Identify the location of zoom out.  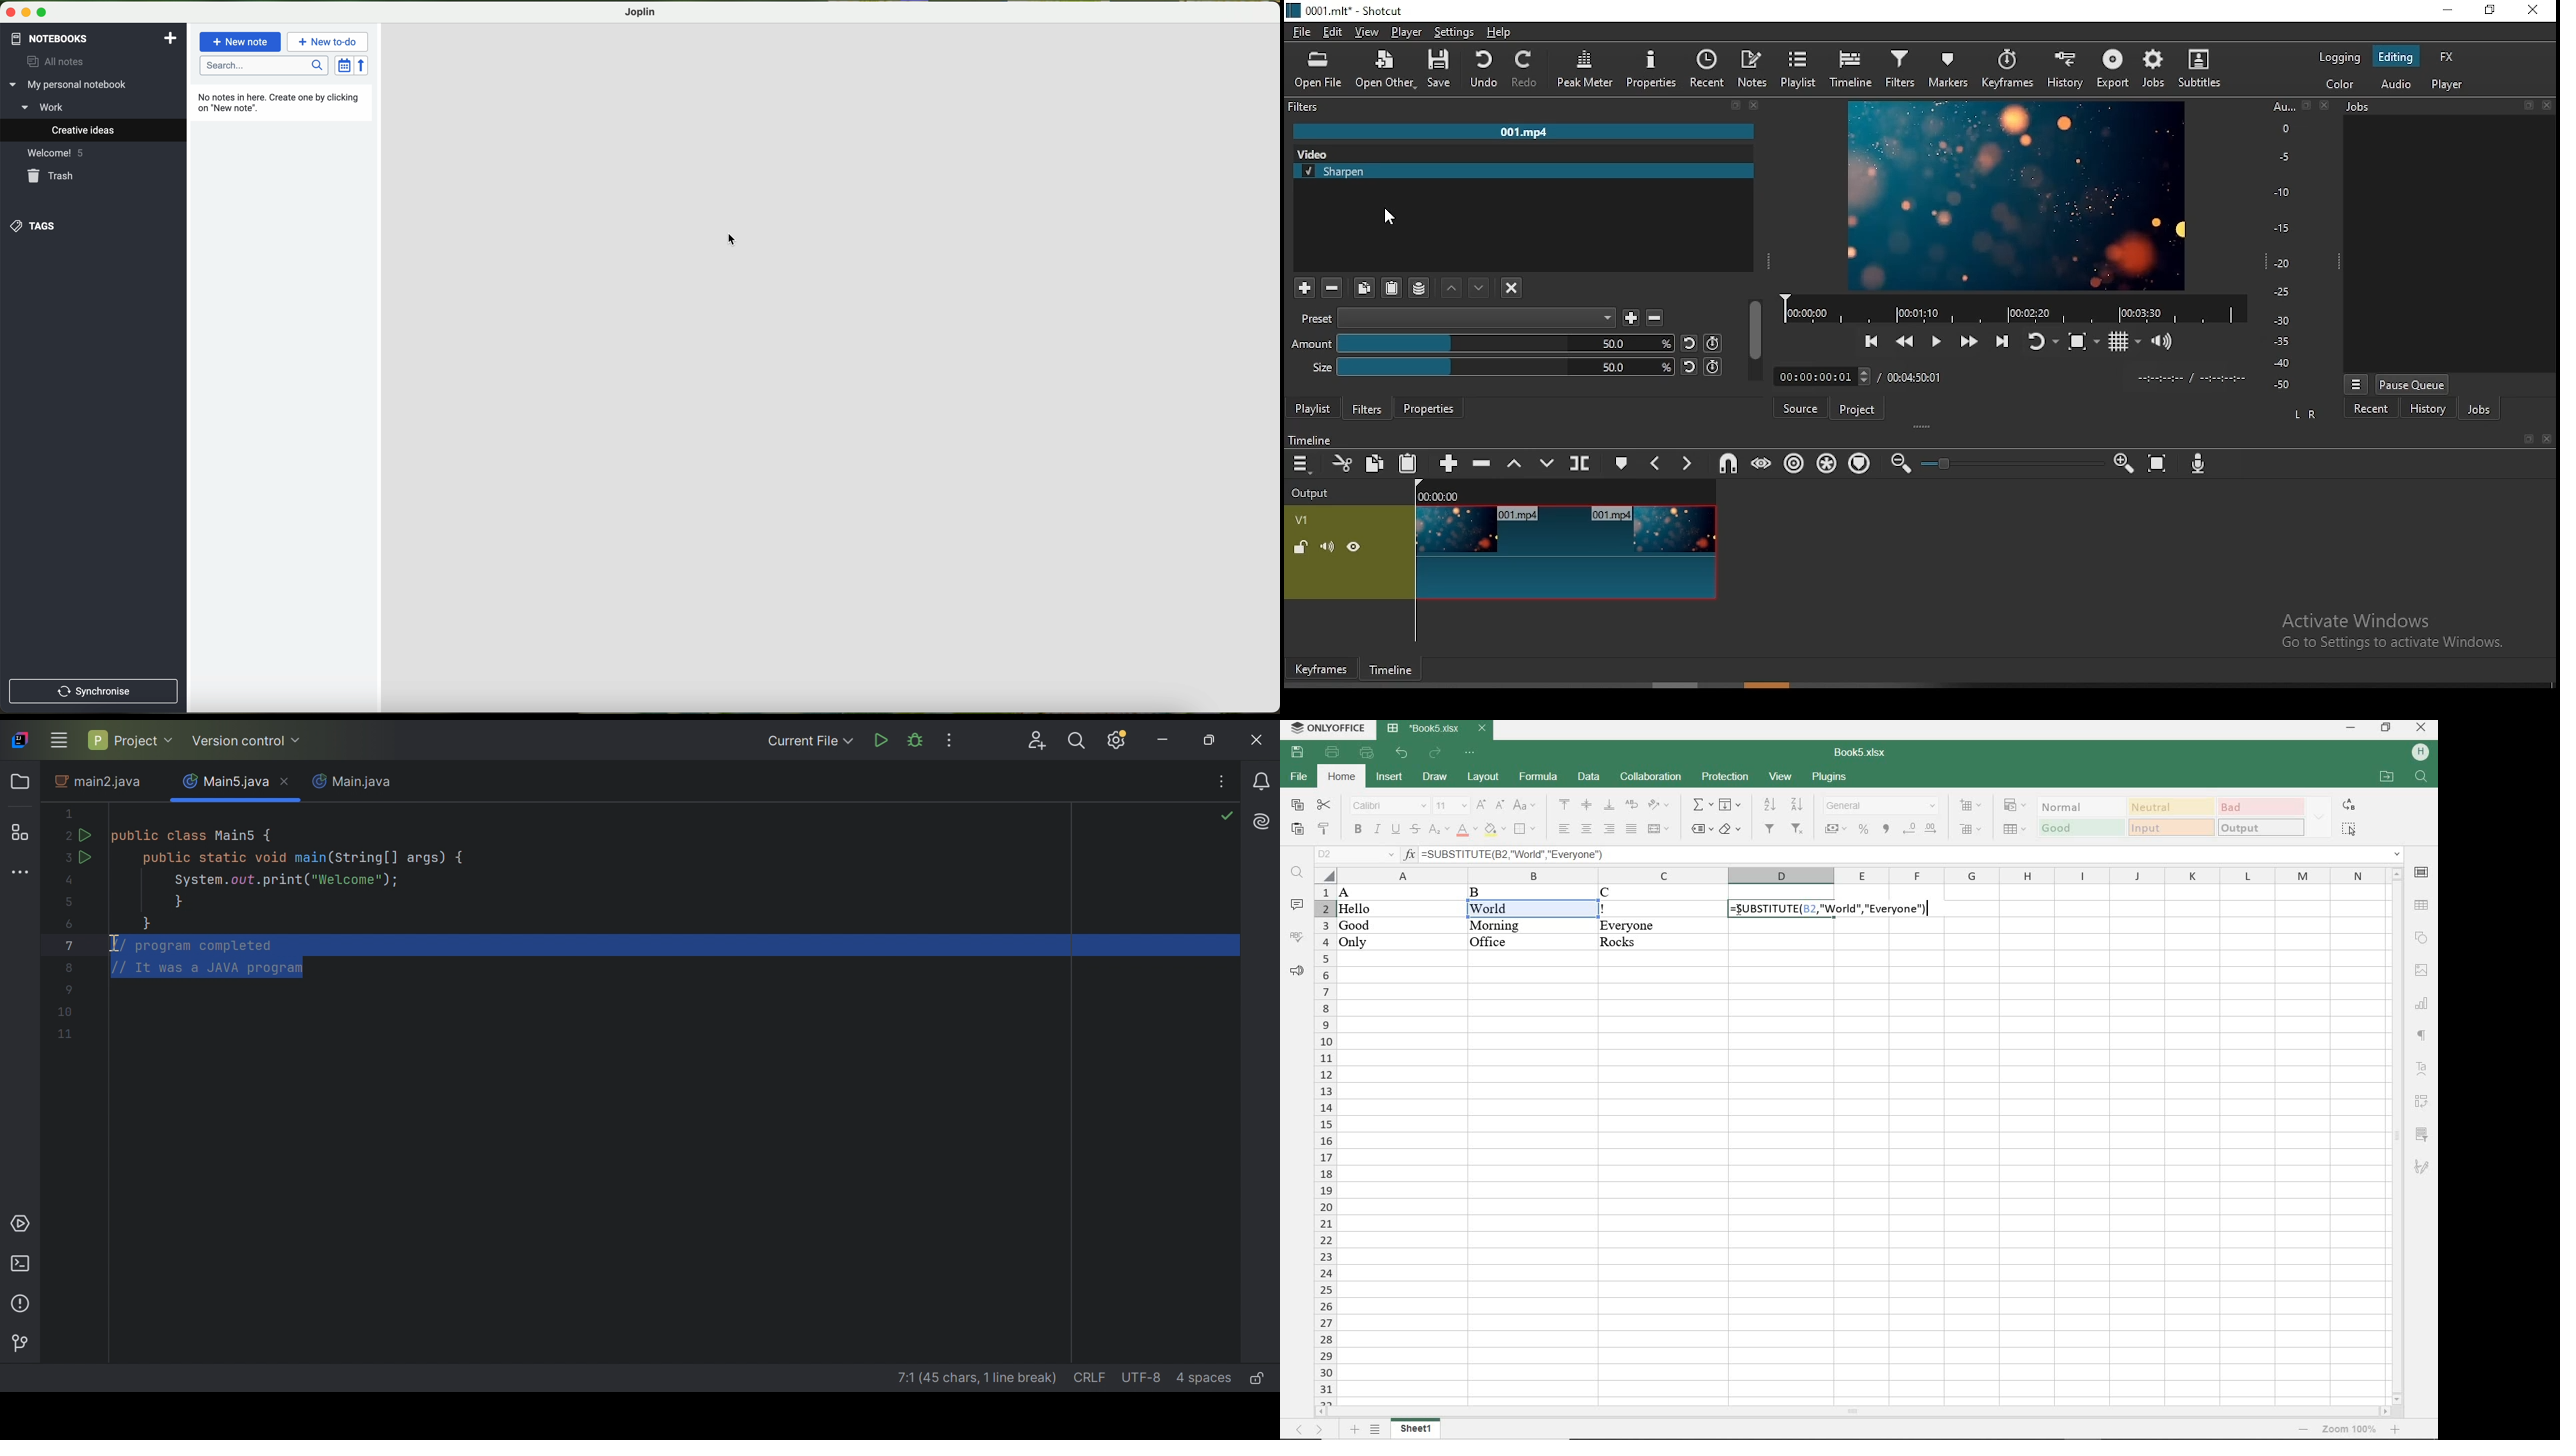
(2303, 1428).